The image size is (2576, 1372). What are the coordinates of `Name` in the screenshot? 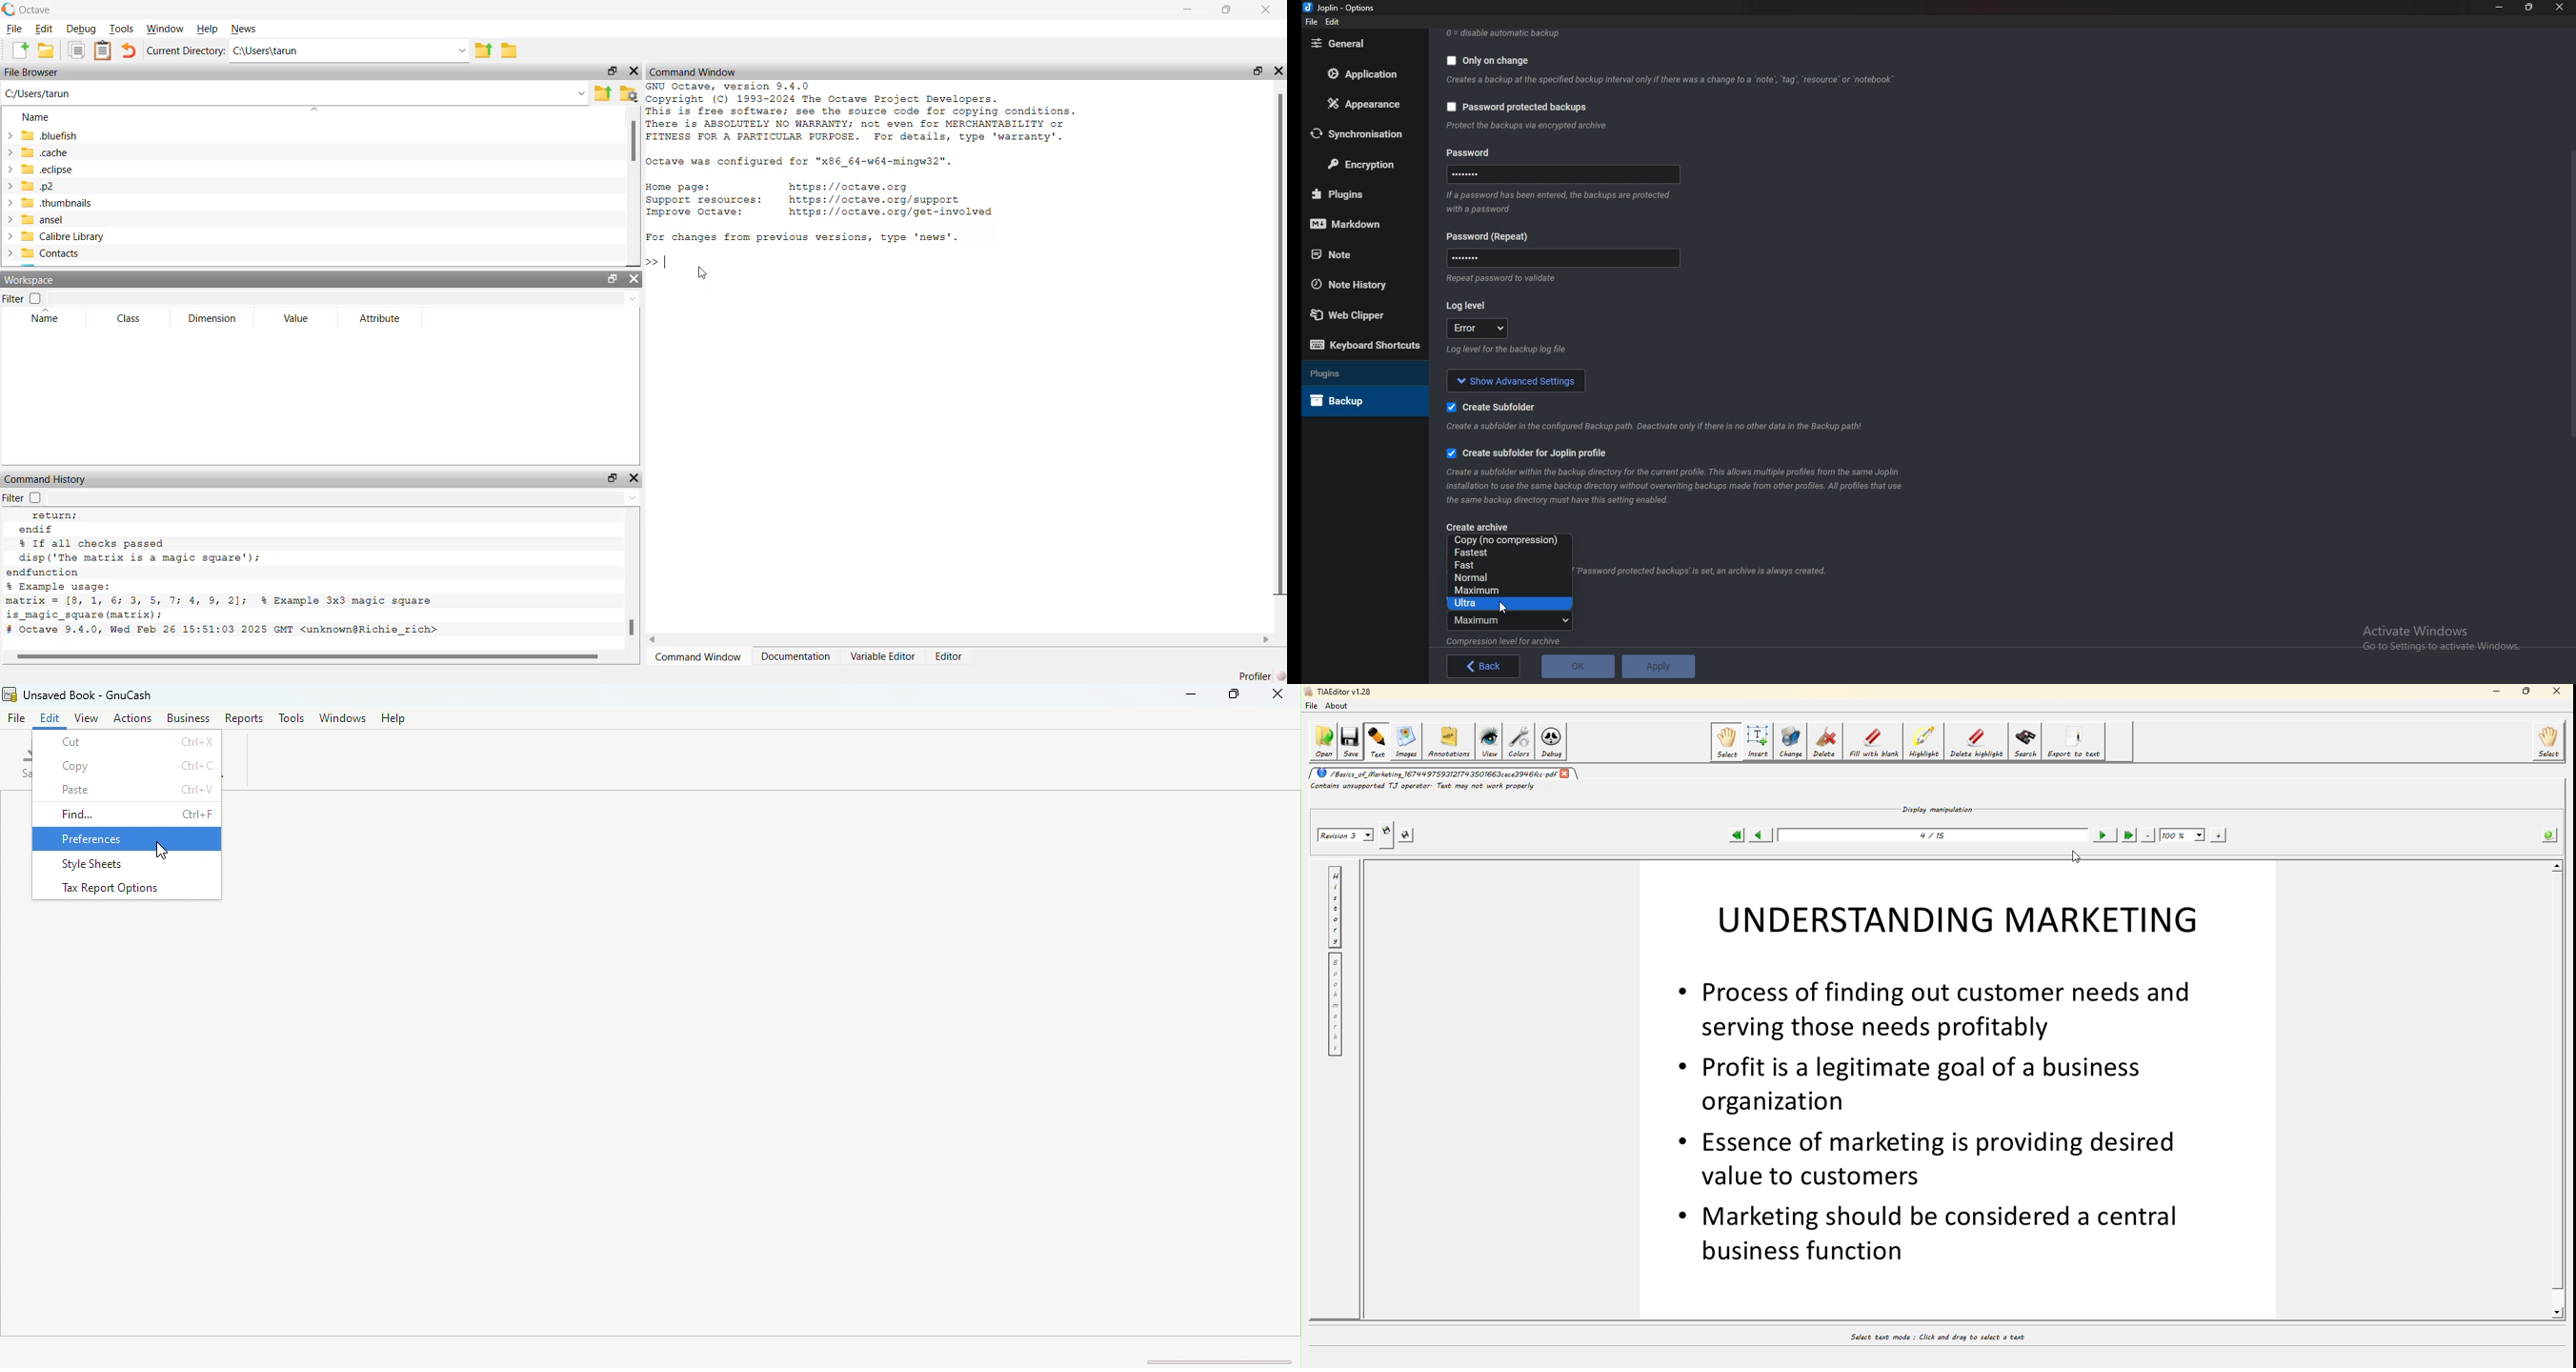 It's located at (36, 117).